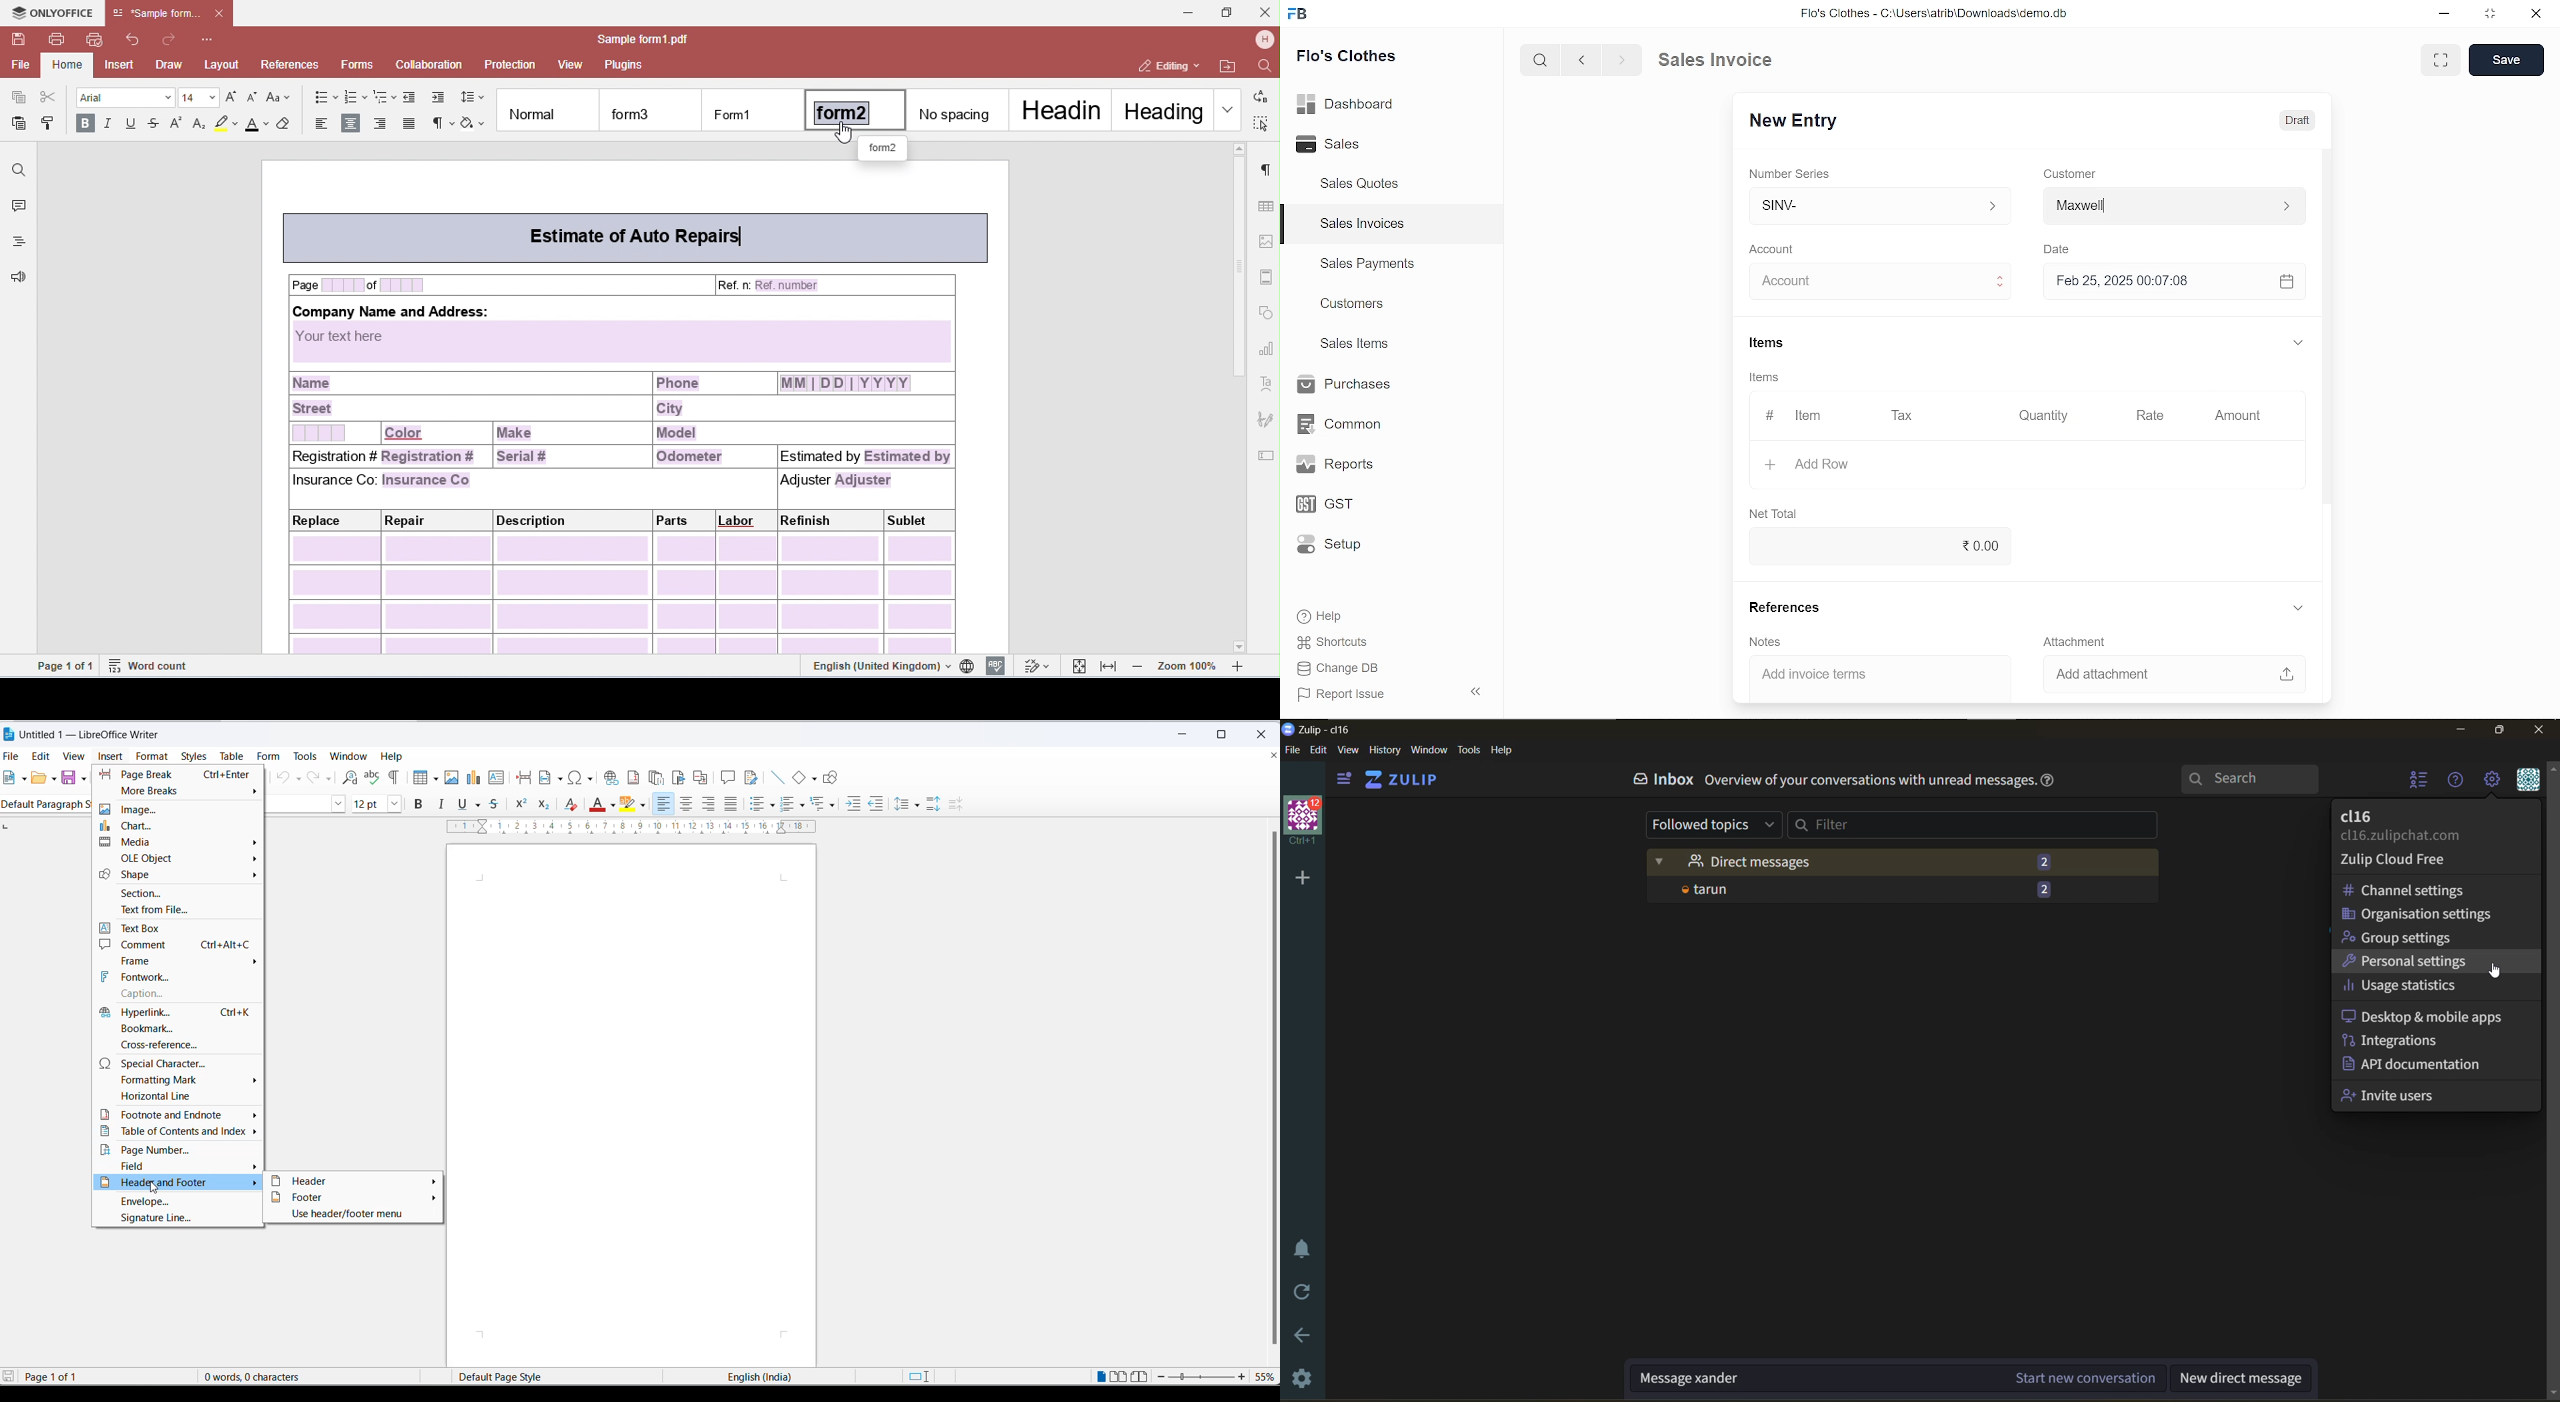  Describe the element at coordinates (2445, 16) in the screenshot. I see `minimize` at that location.